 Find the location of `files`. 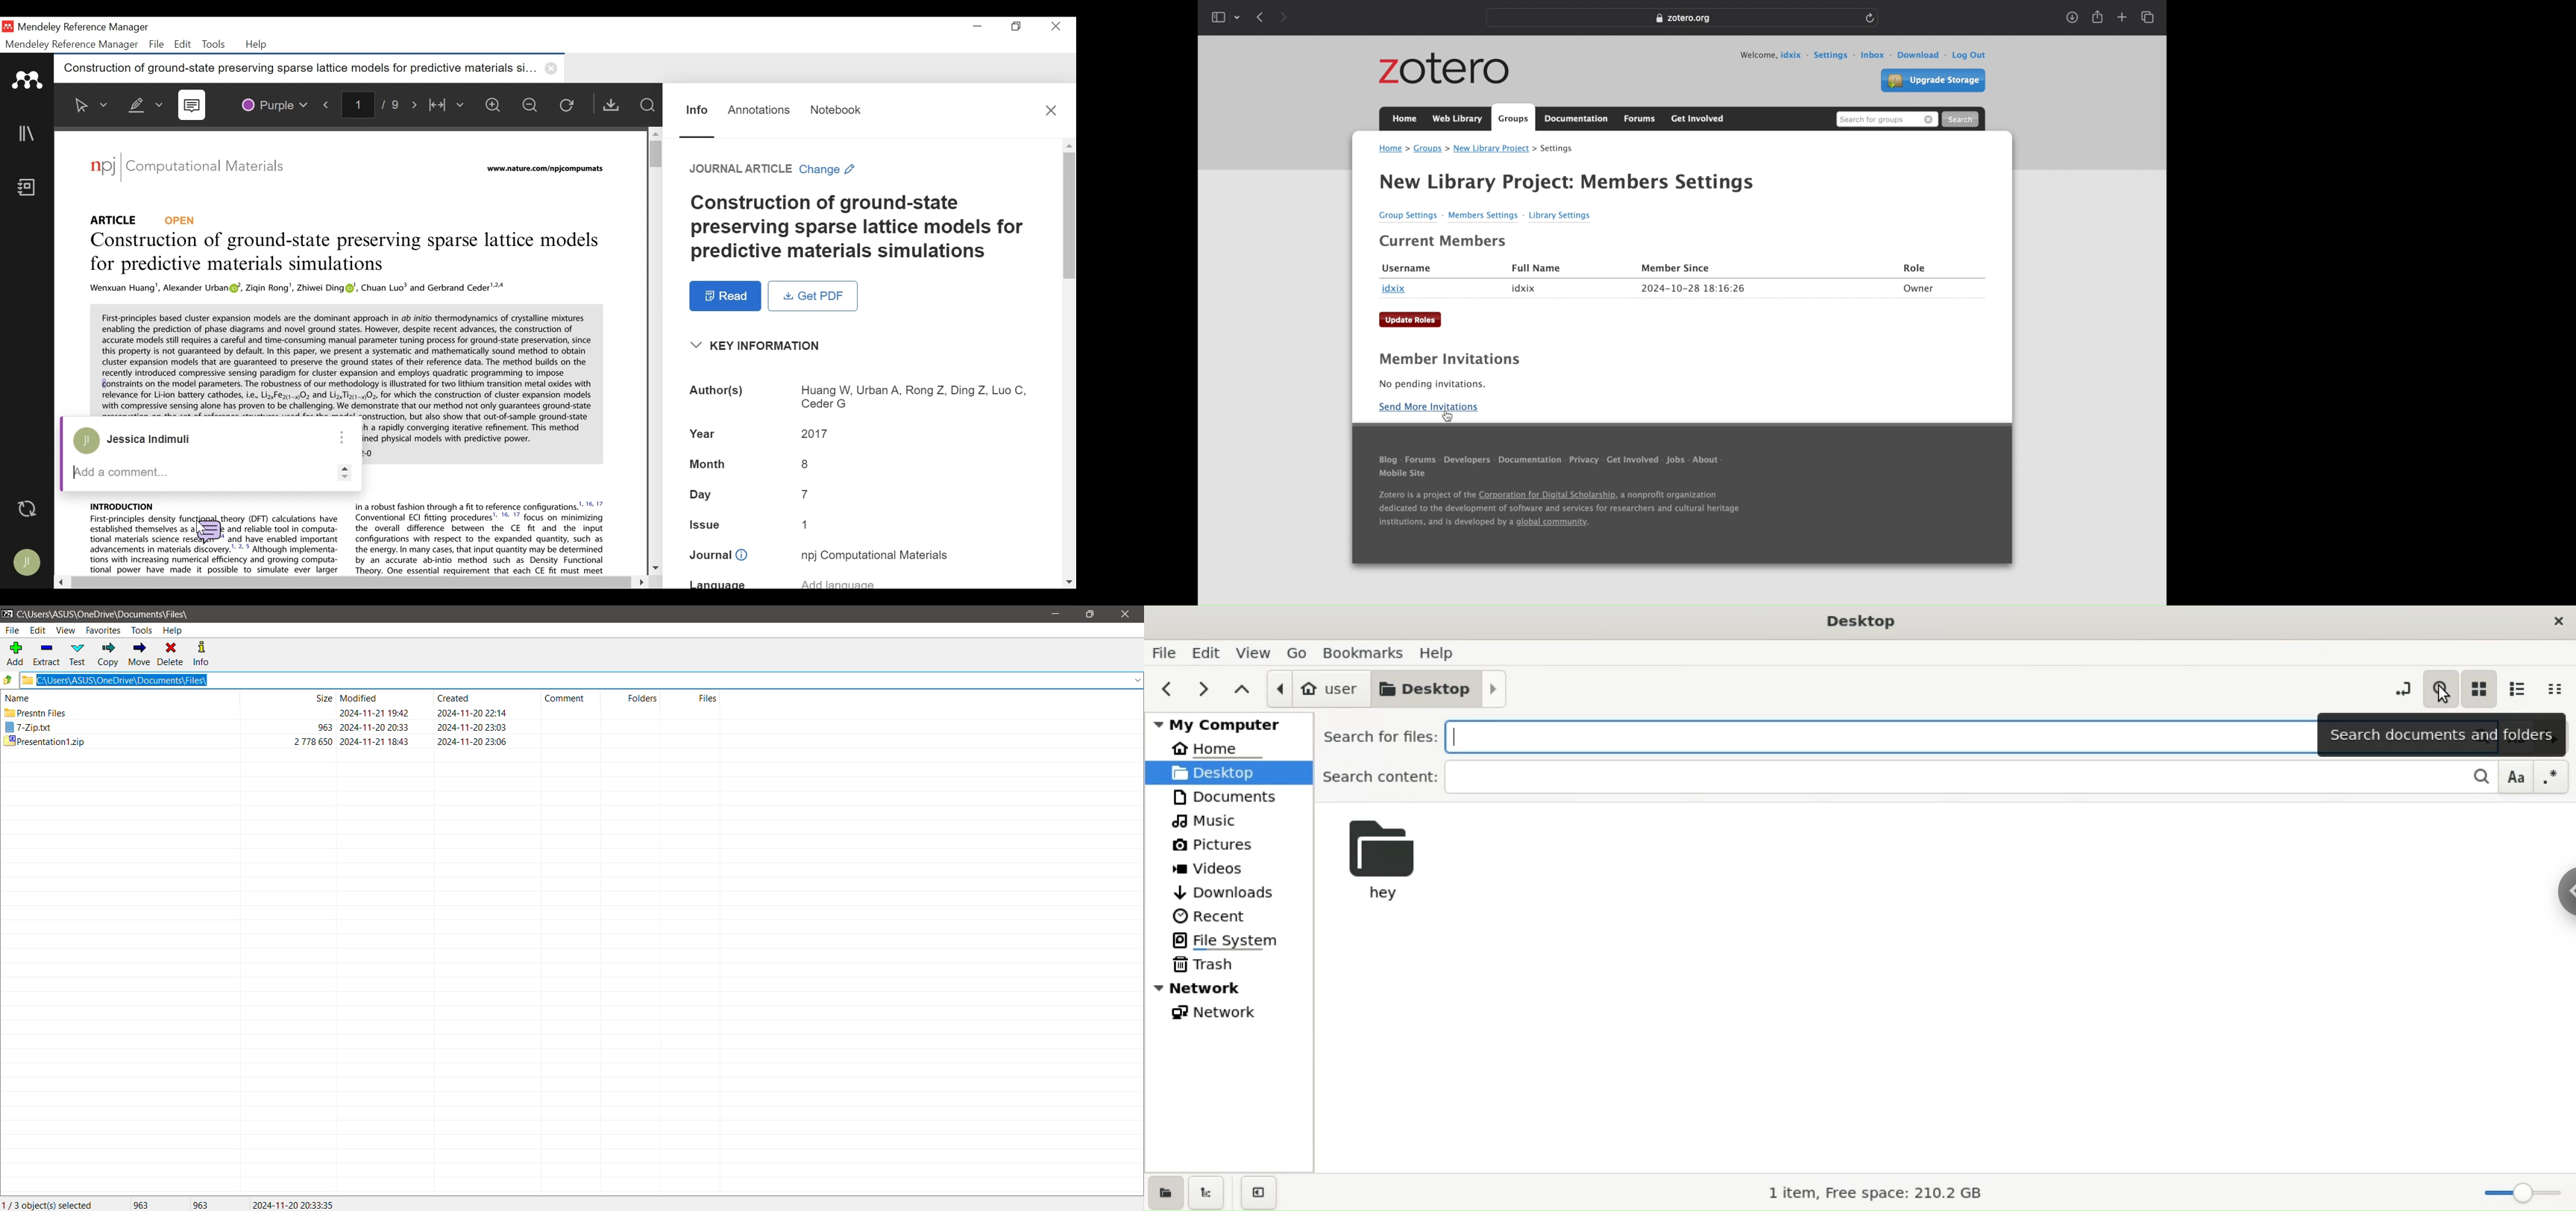

files is located at coordinates (708, 698).